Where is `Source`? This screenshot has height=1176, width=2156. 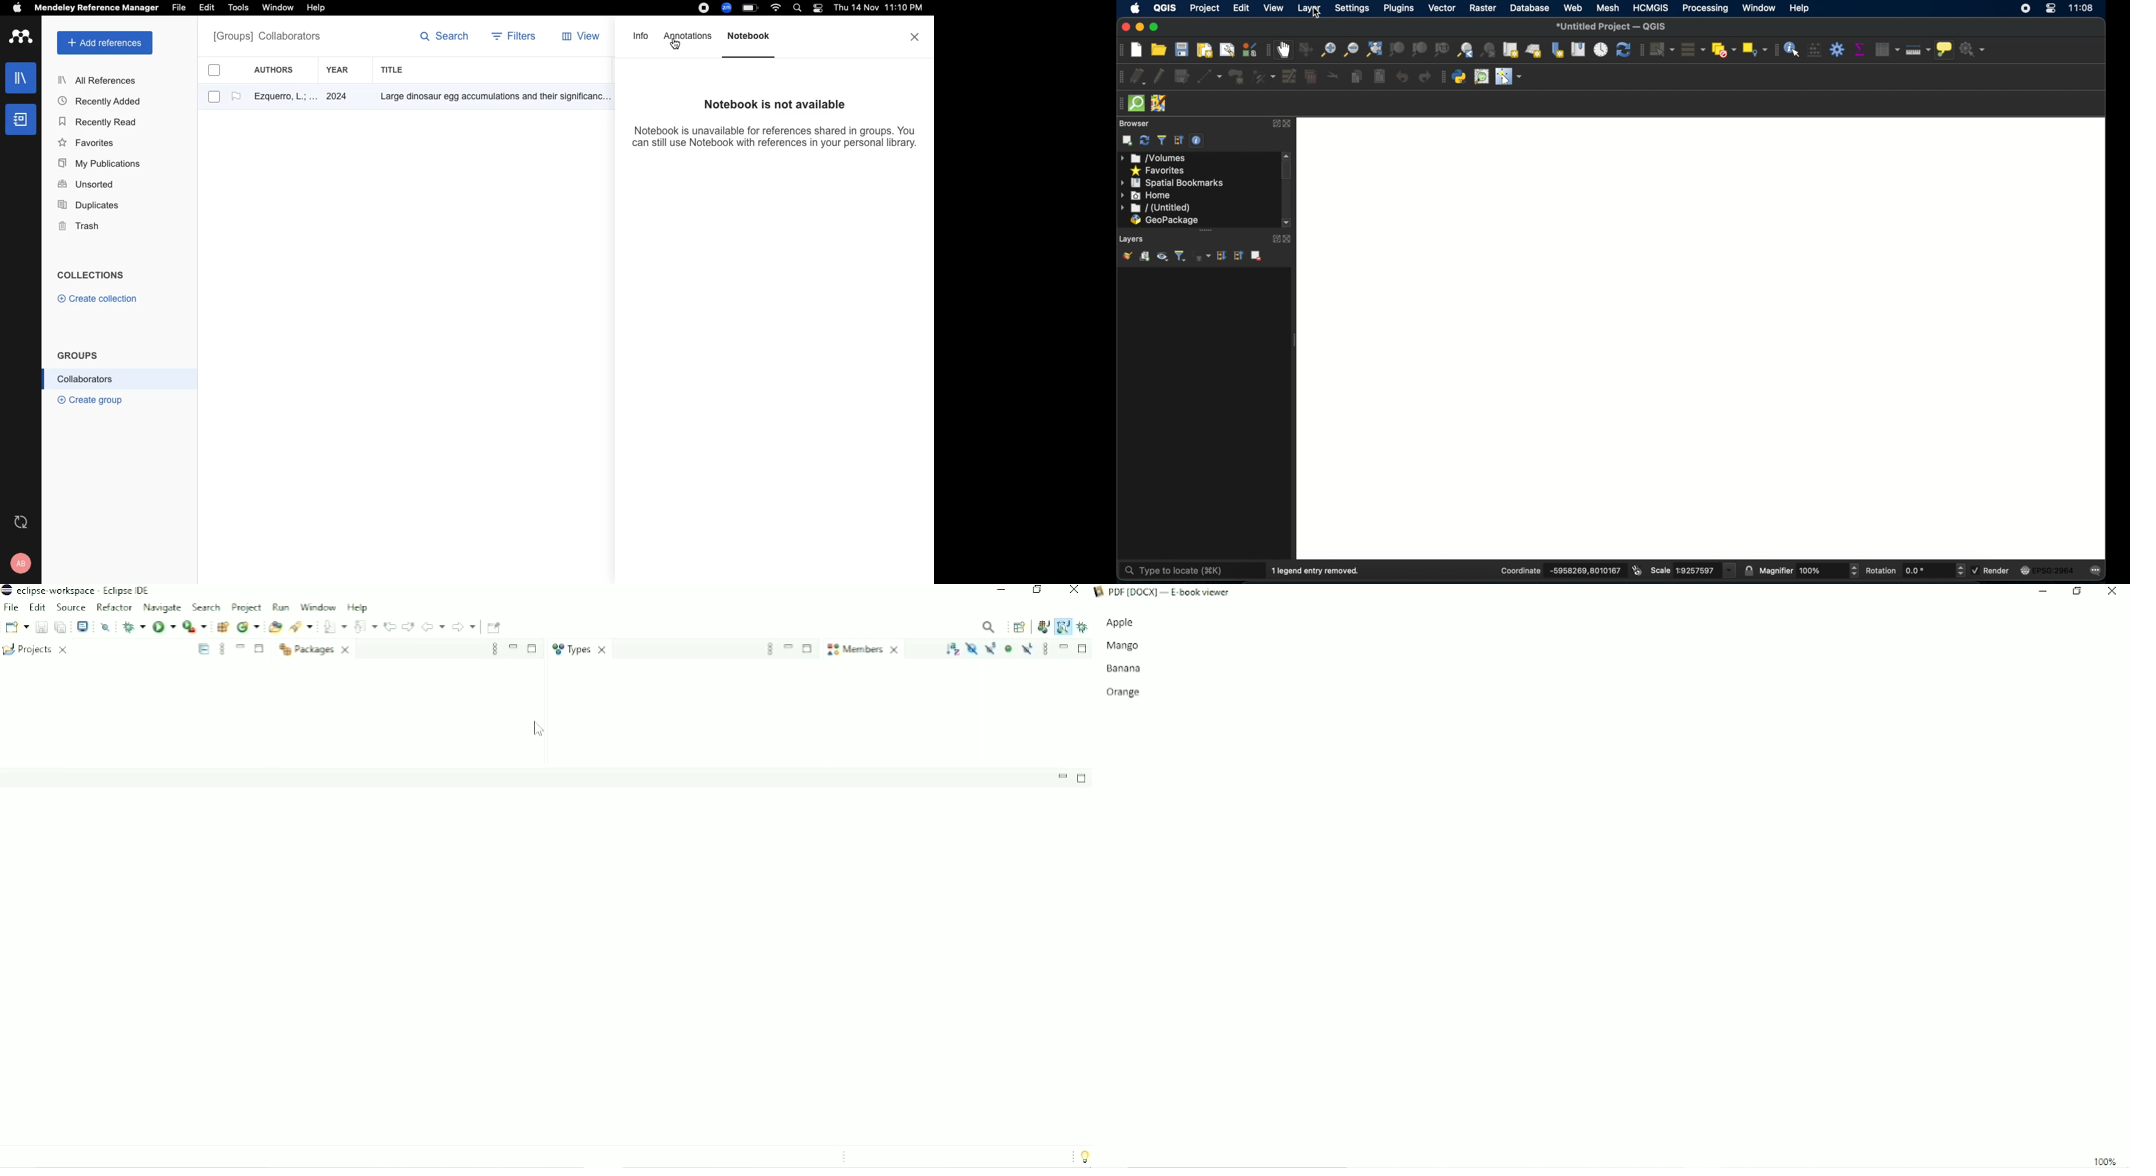
Source is located at coordinates (72, 607).